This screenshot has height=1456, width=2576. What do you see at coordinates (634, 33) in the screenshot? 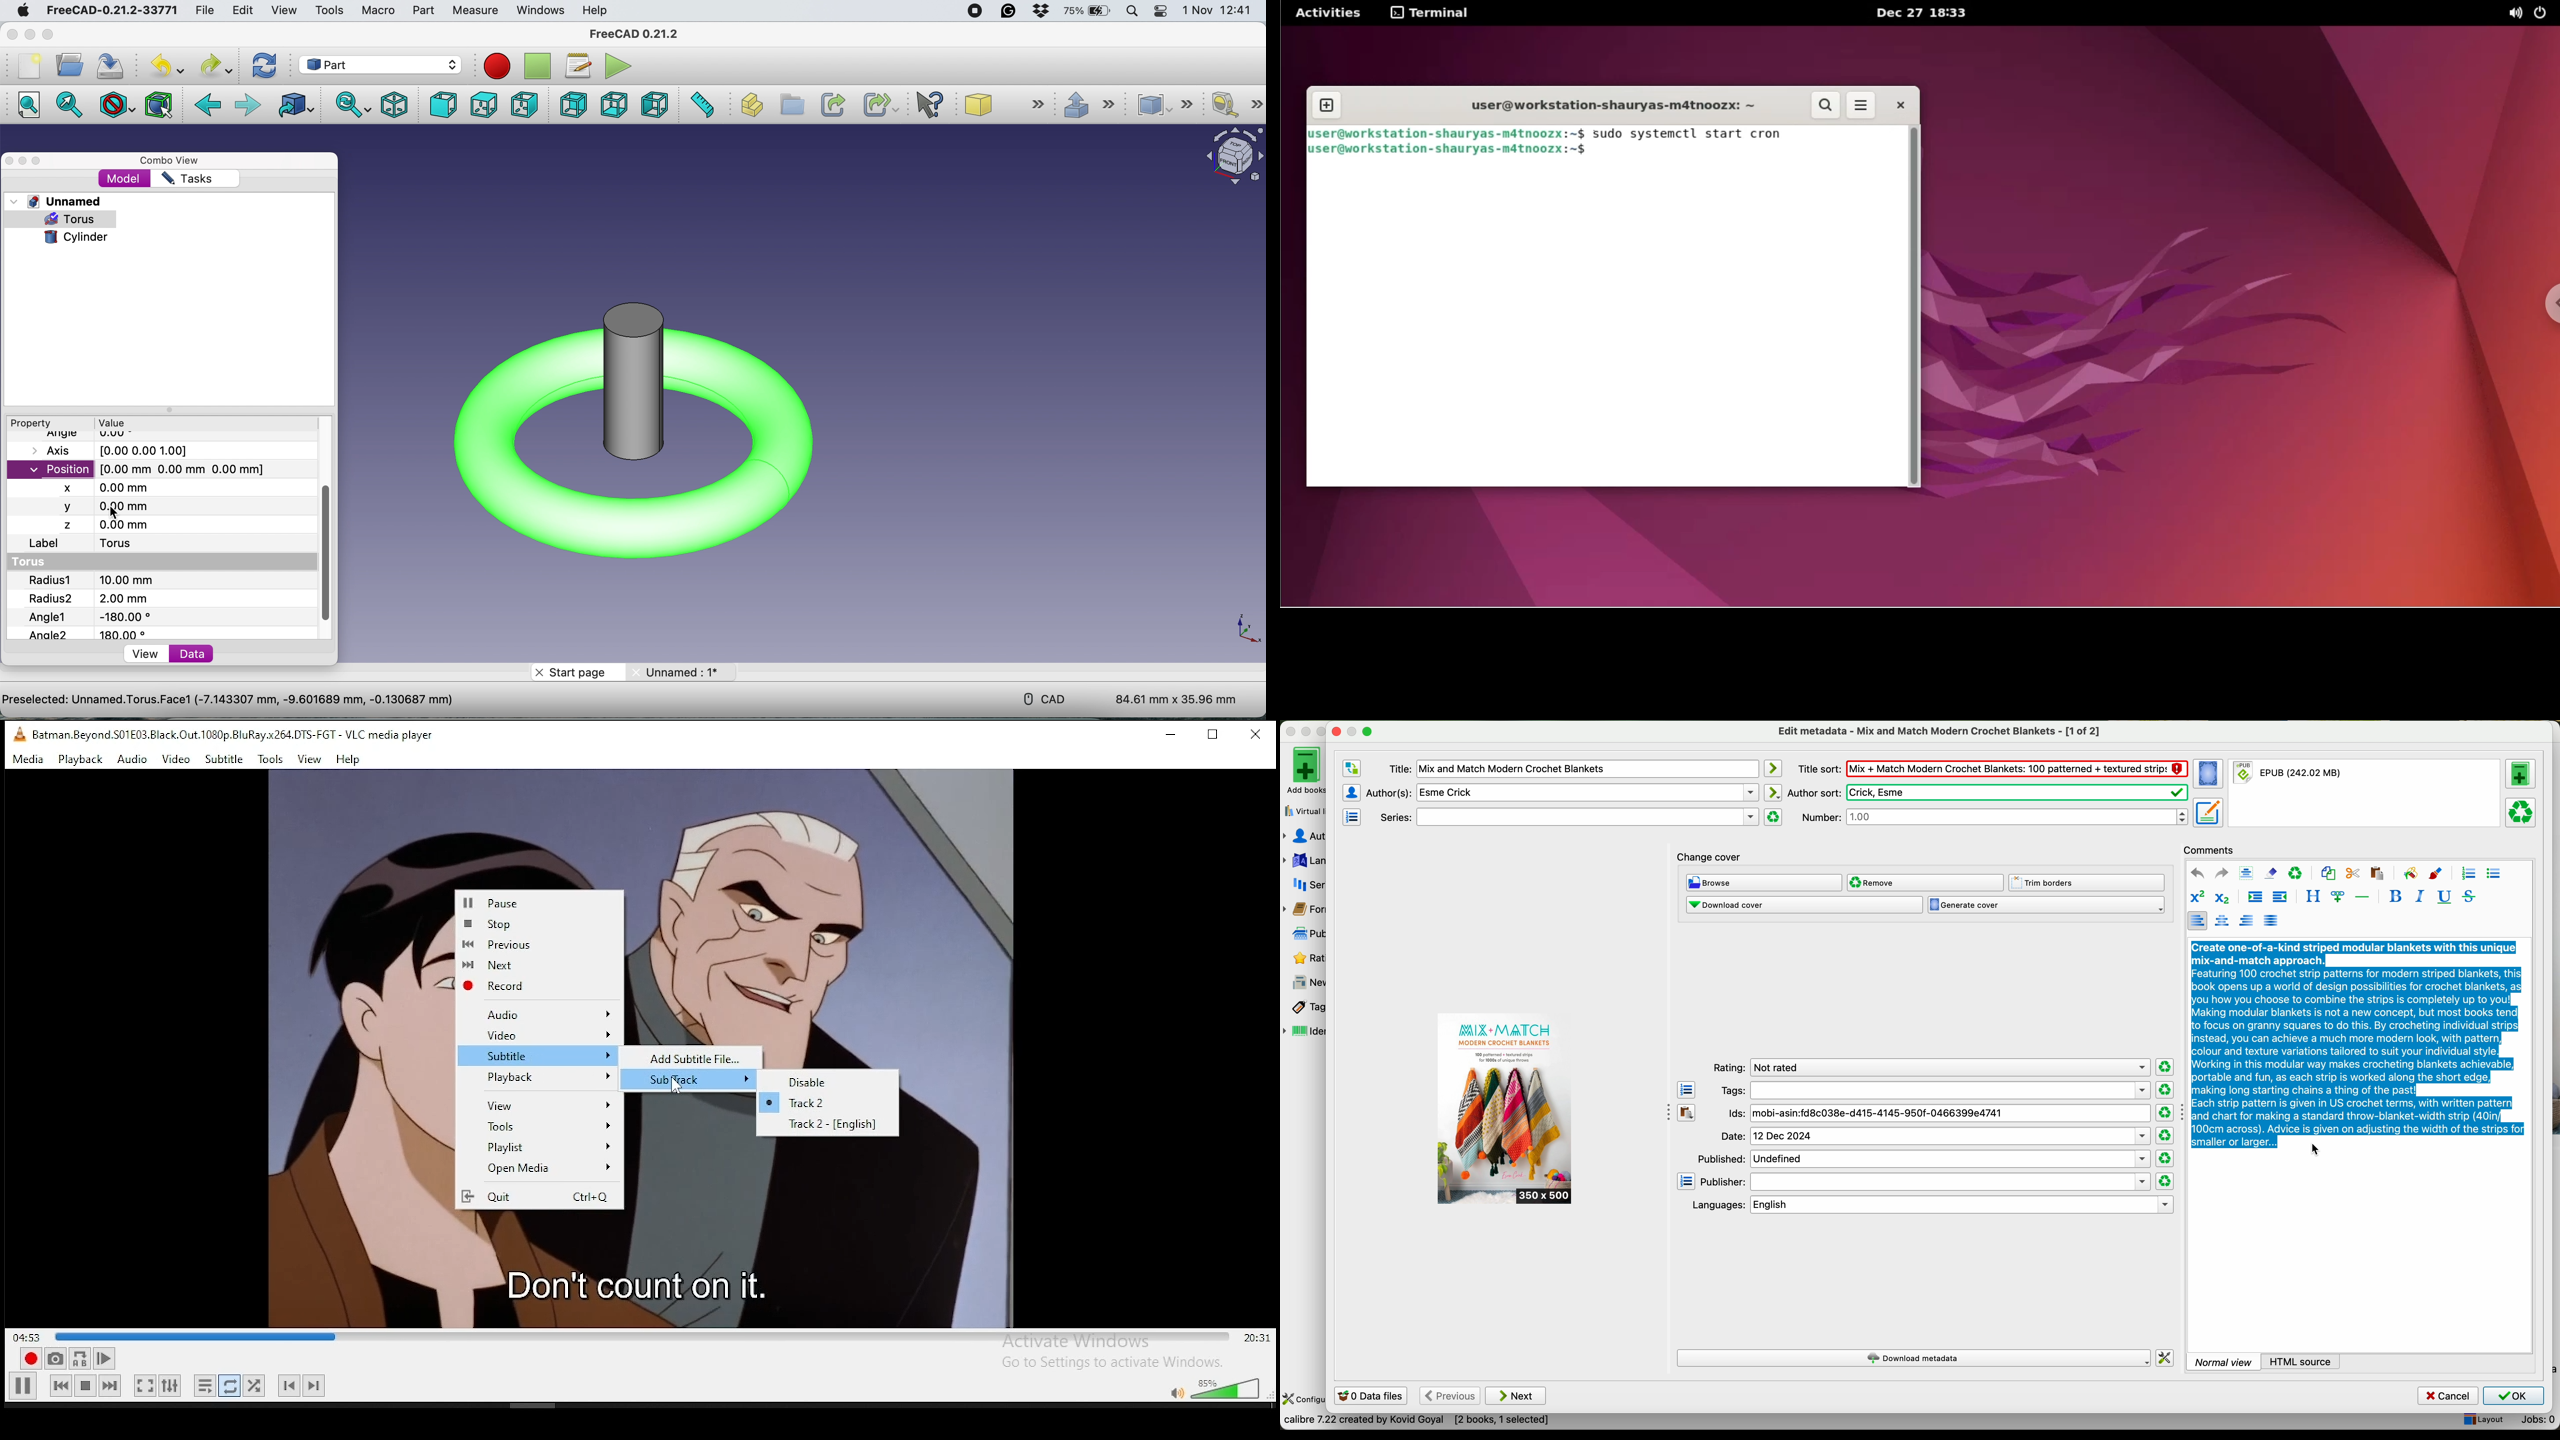
I see `freecad` at bounding box center [634, 33].